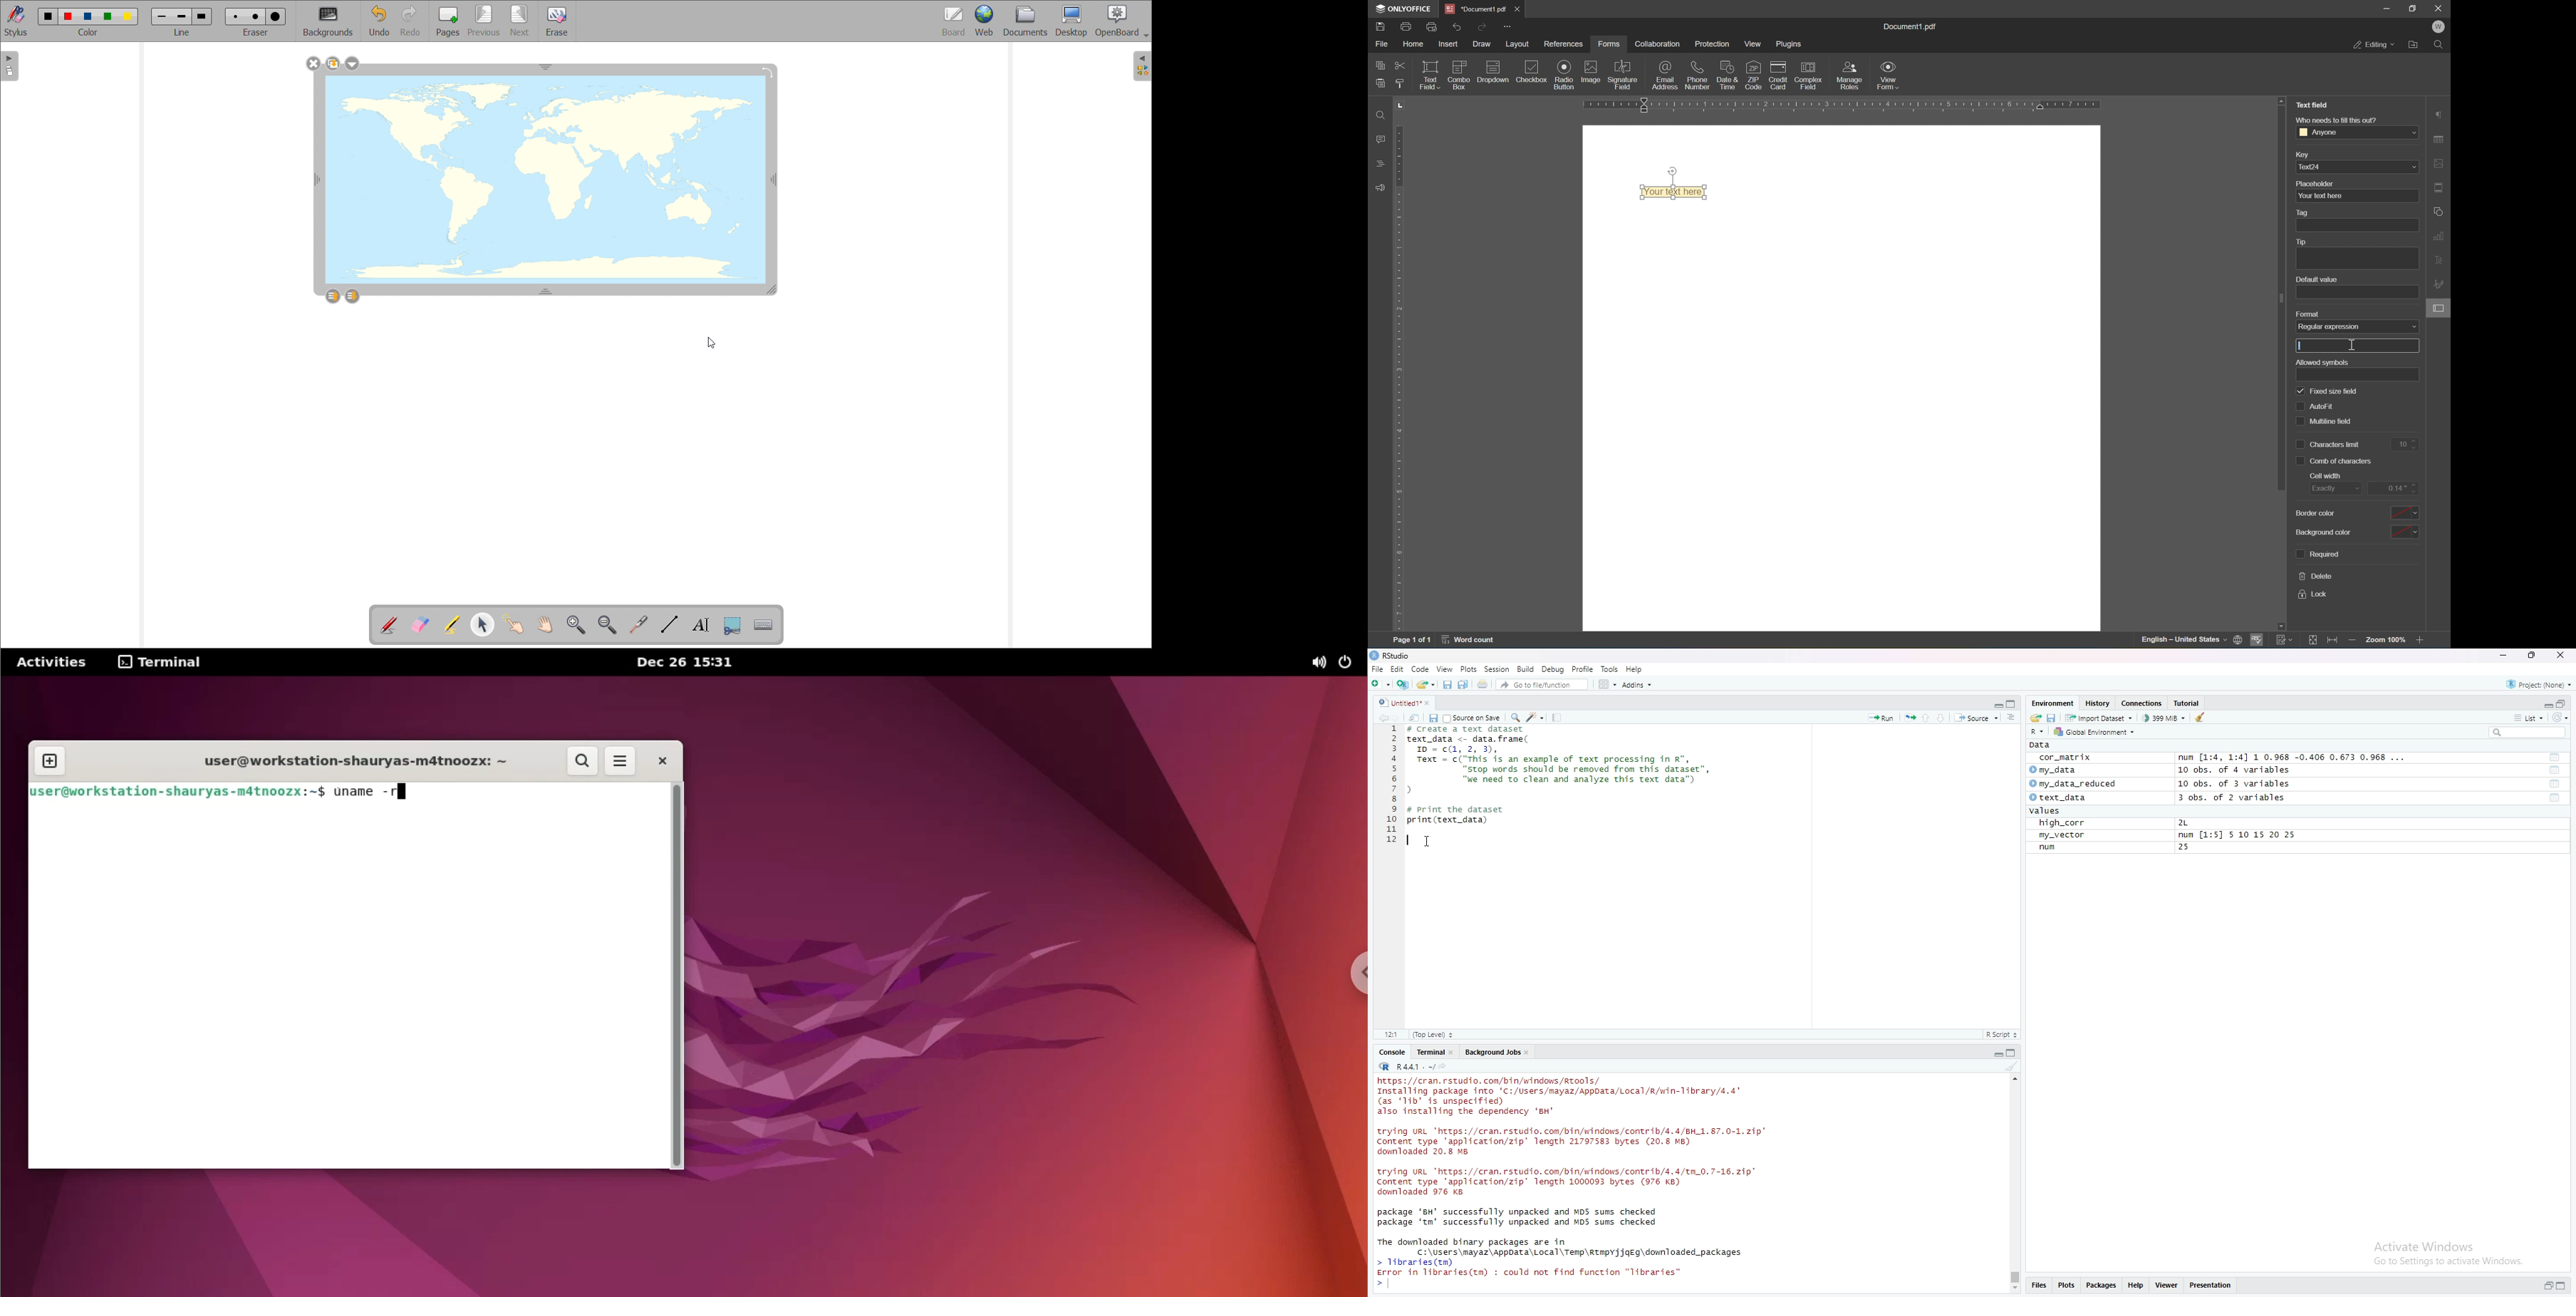 The width and height of the screenshot is (2576, 1316). What do you see at coordinates (1910, 717) in the screenshot?
I see `rerun the previous code region` at bounding box center [1910, 717].